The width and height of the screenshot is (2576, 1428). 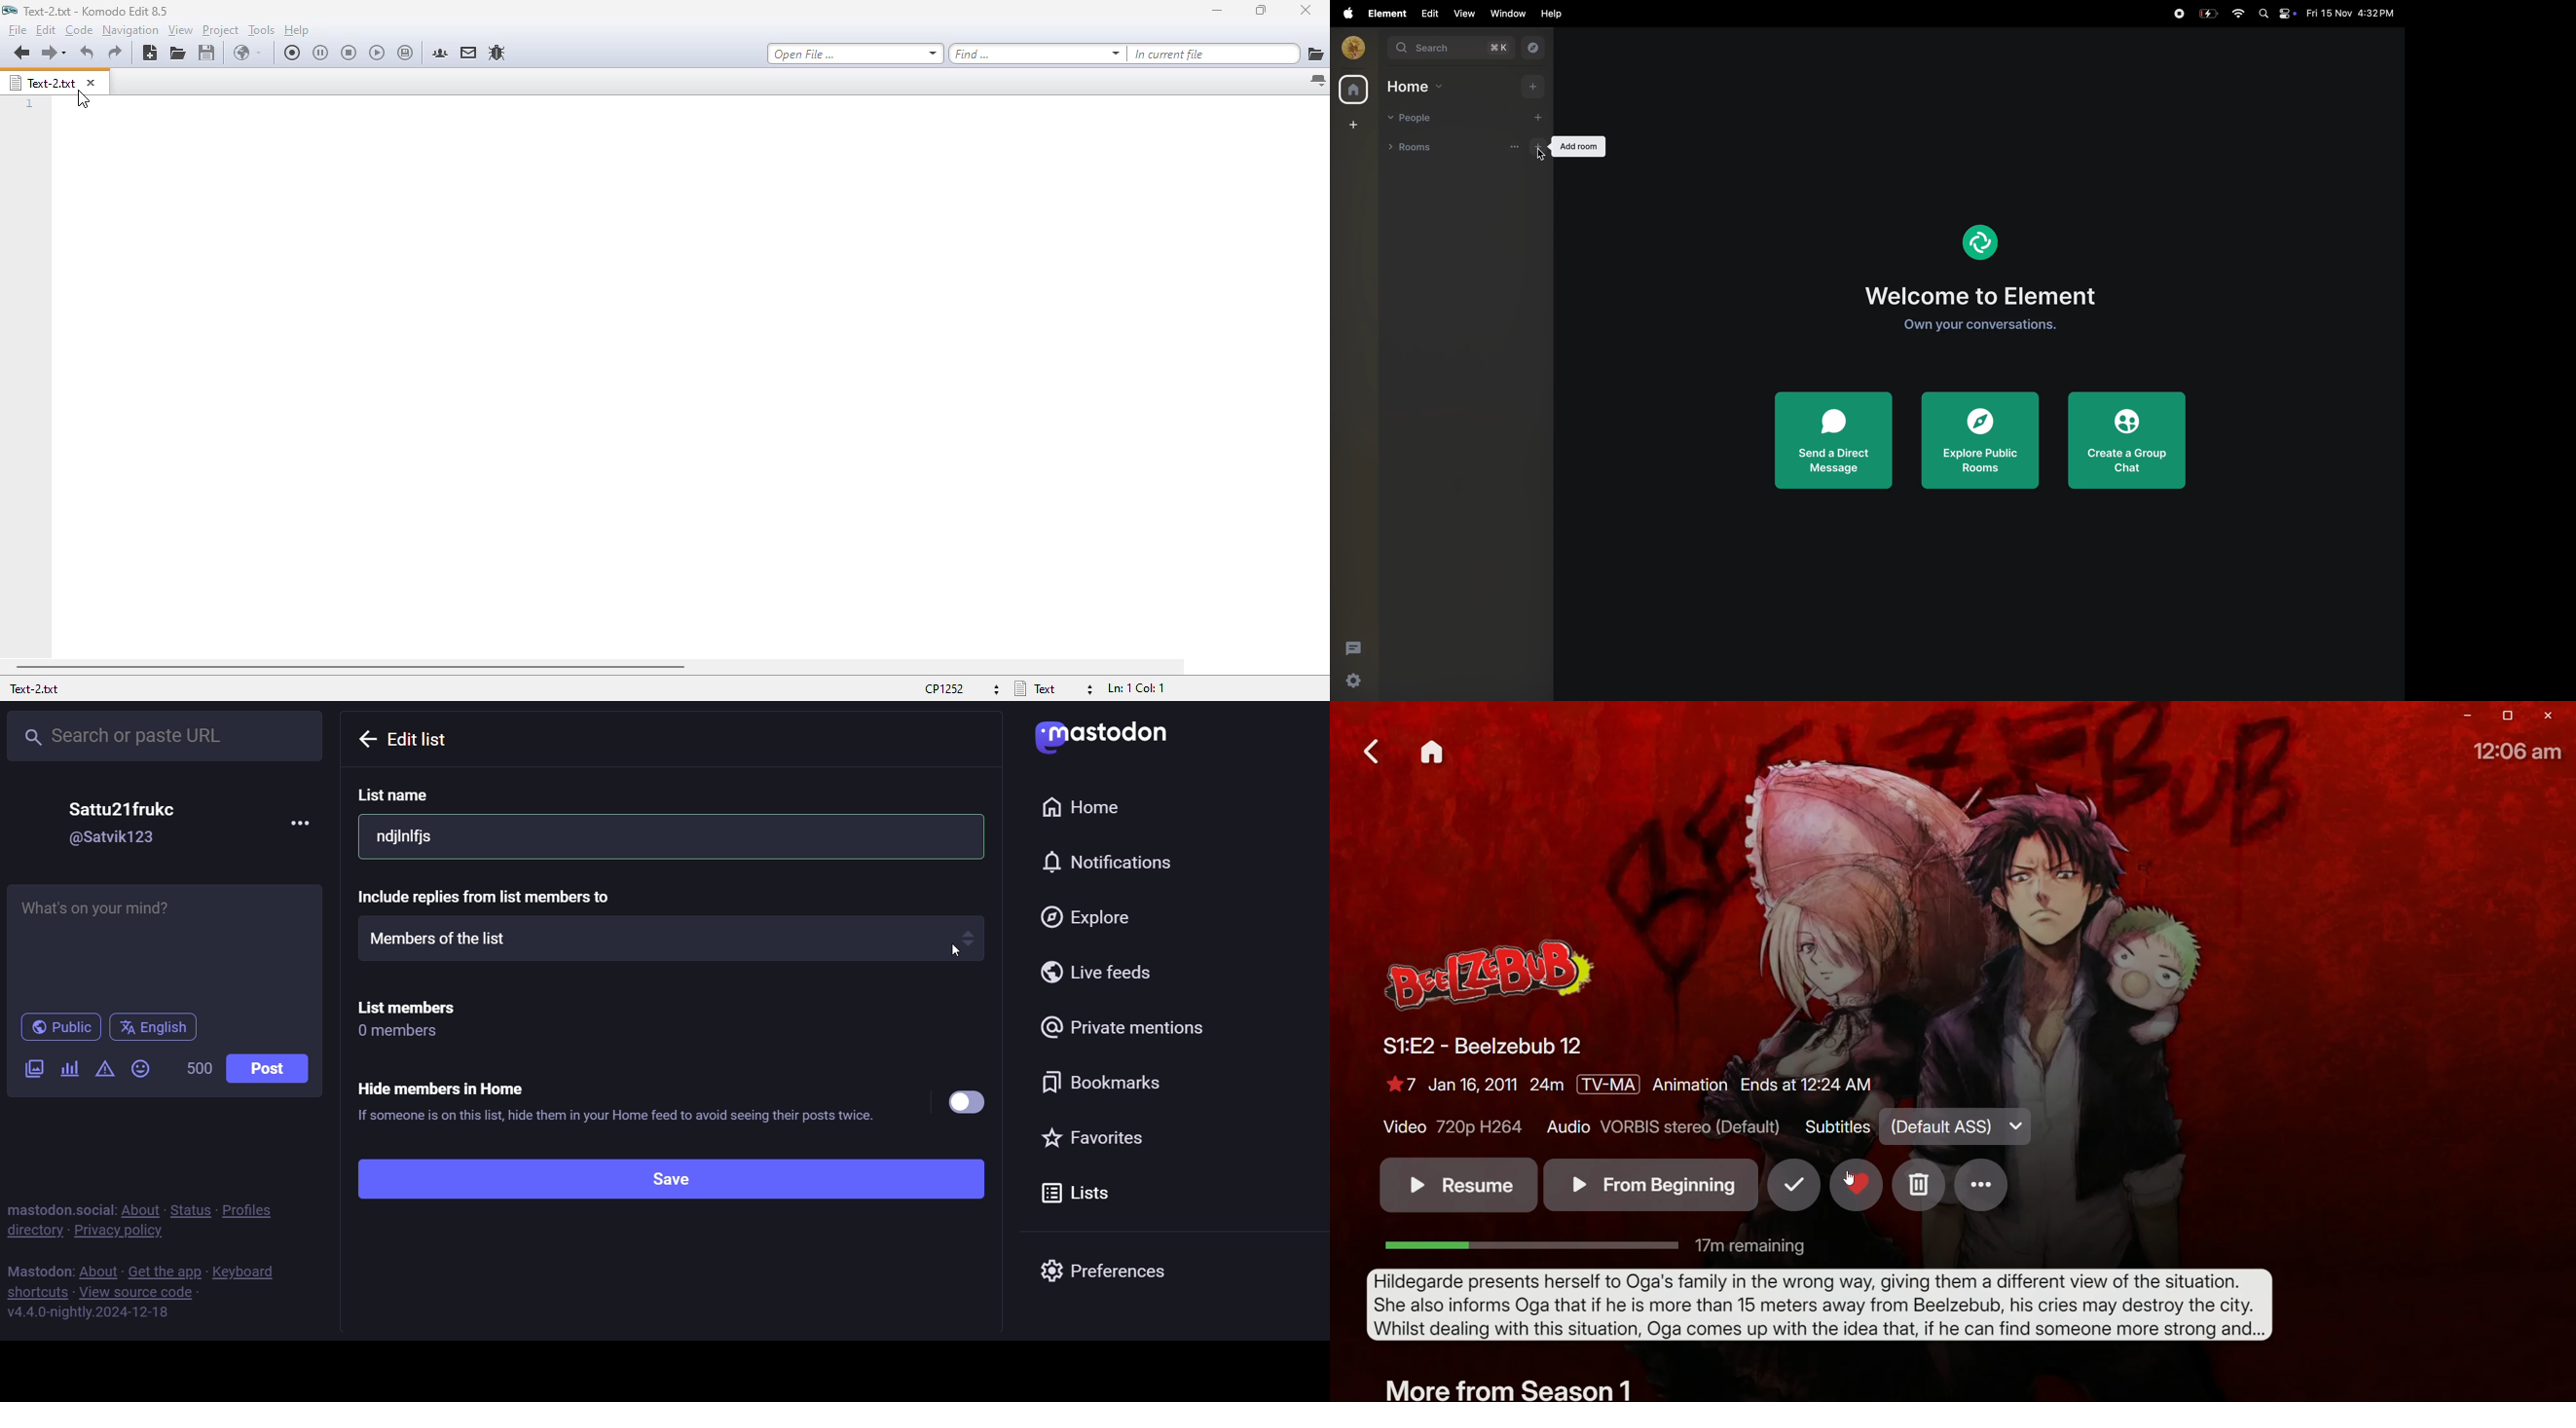 I want to click on home, so click(x=1415, y=87).